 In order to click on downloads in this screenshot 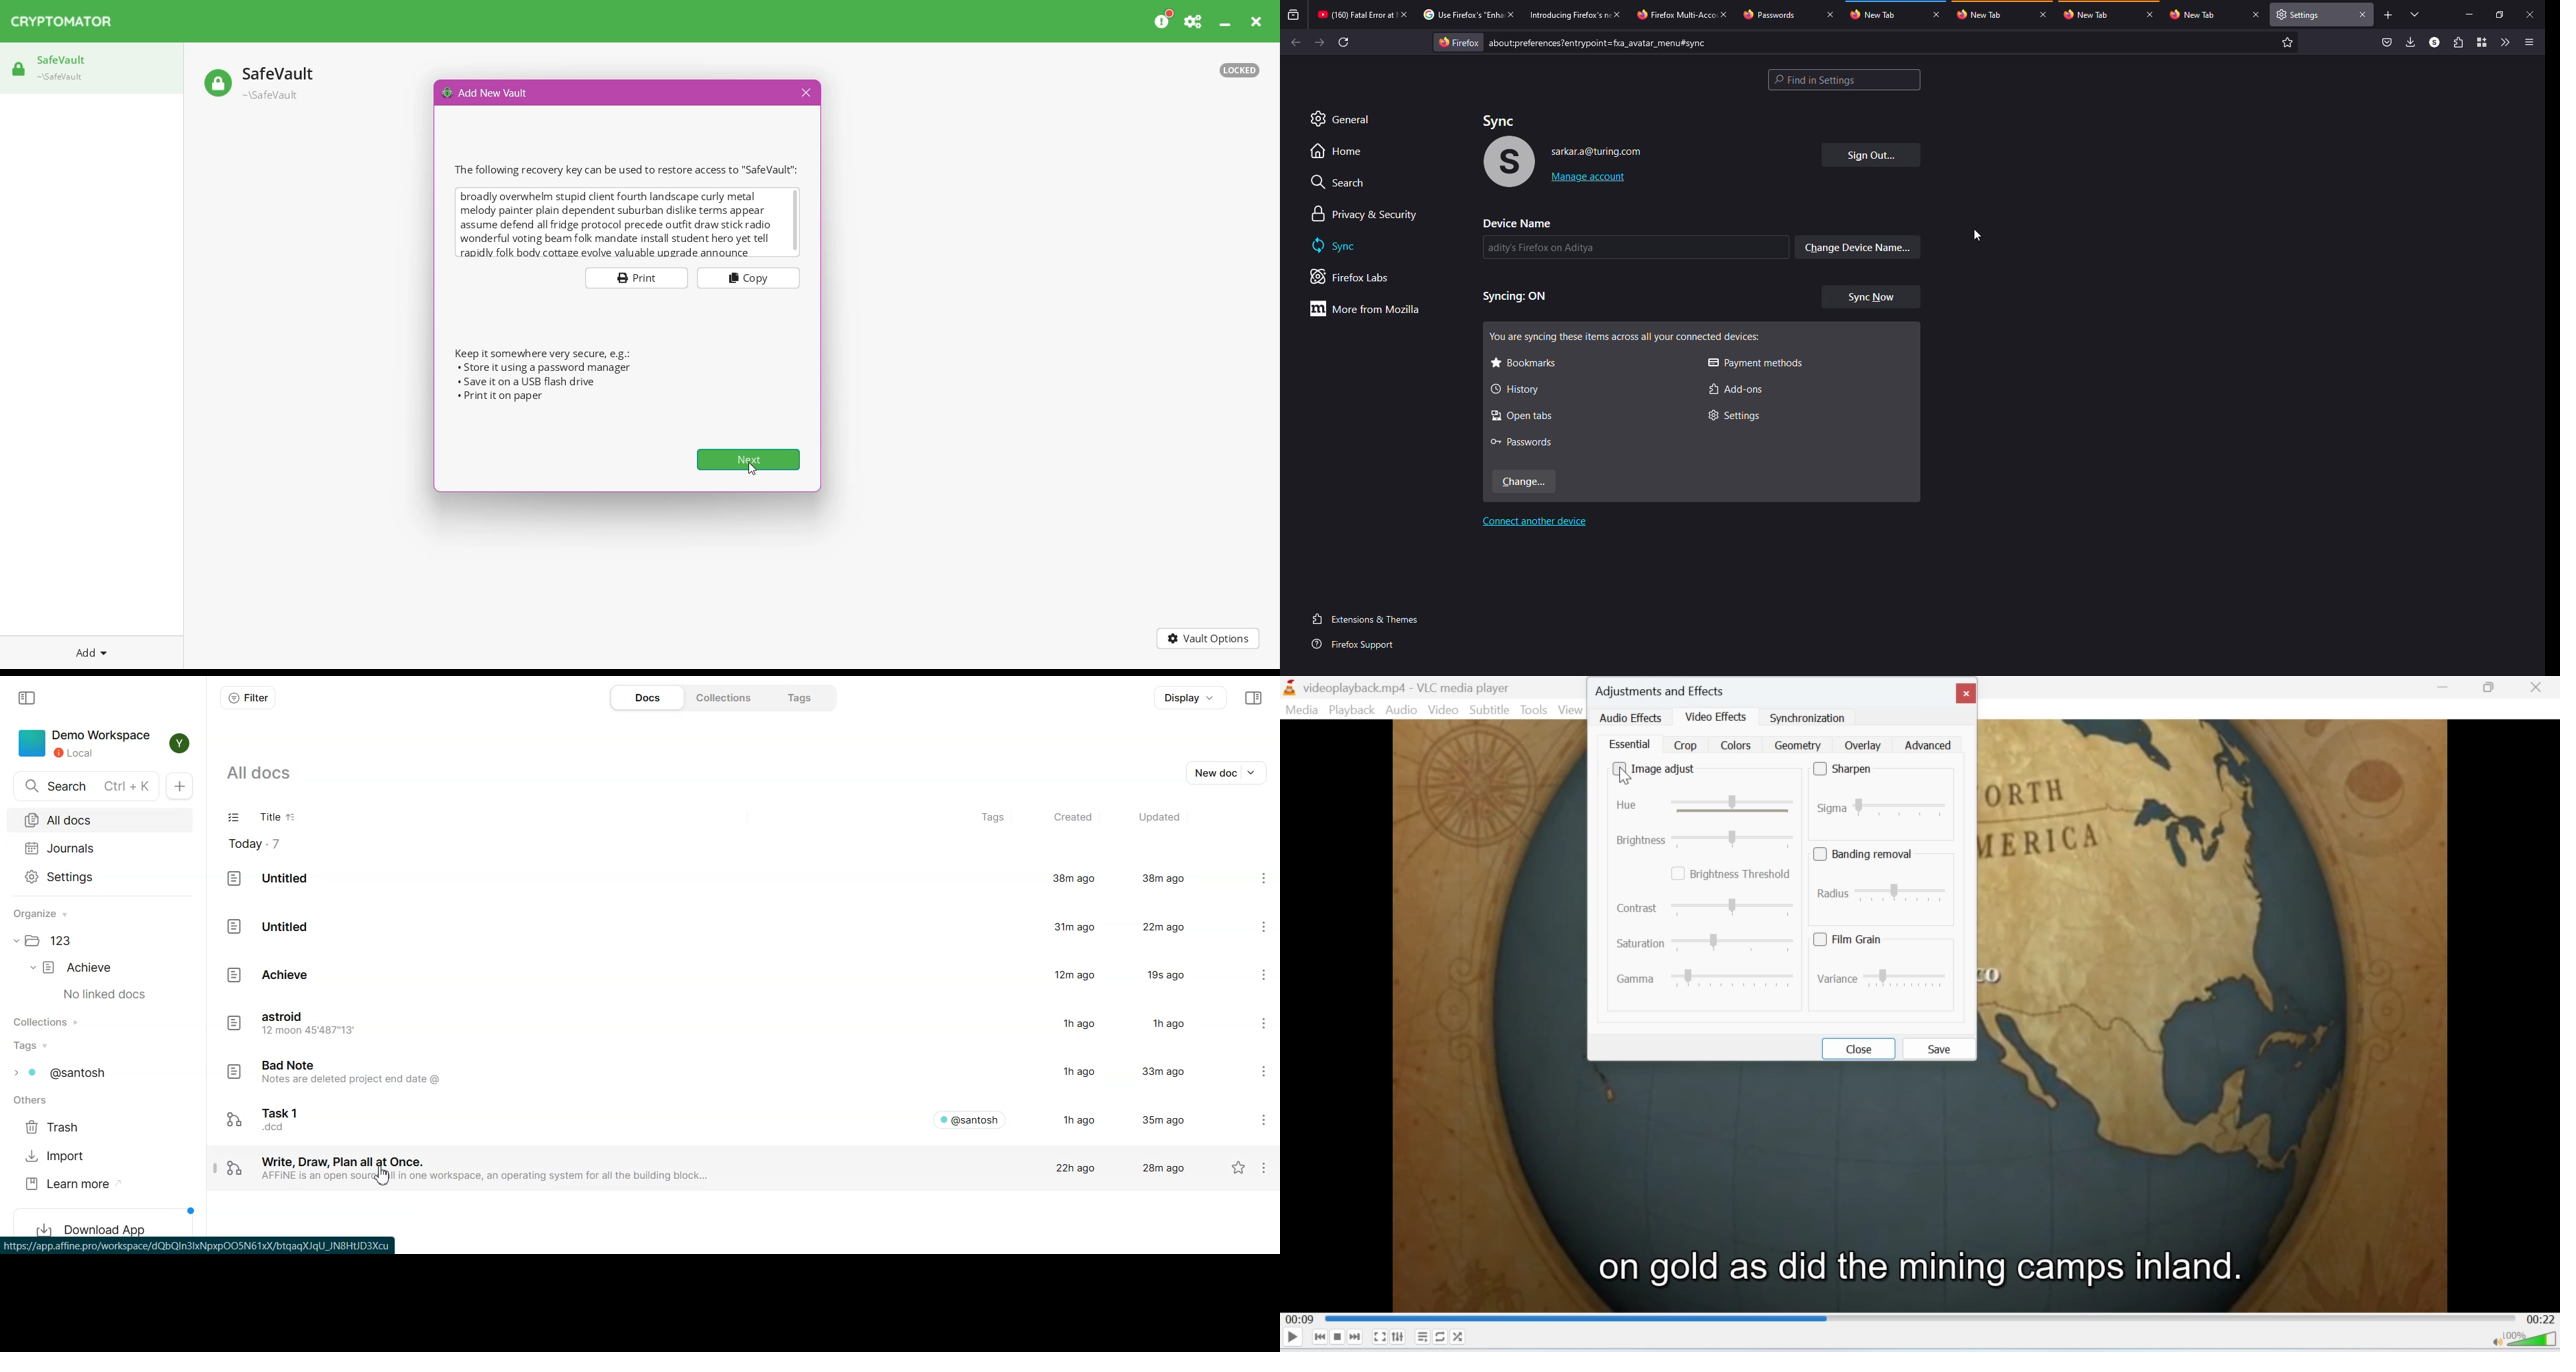, I will do `click(2409, 41)`.